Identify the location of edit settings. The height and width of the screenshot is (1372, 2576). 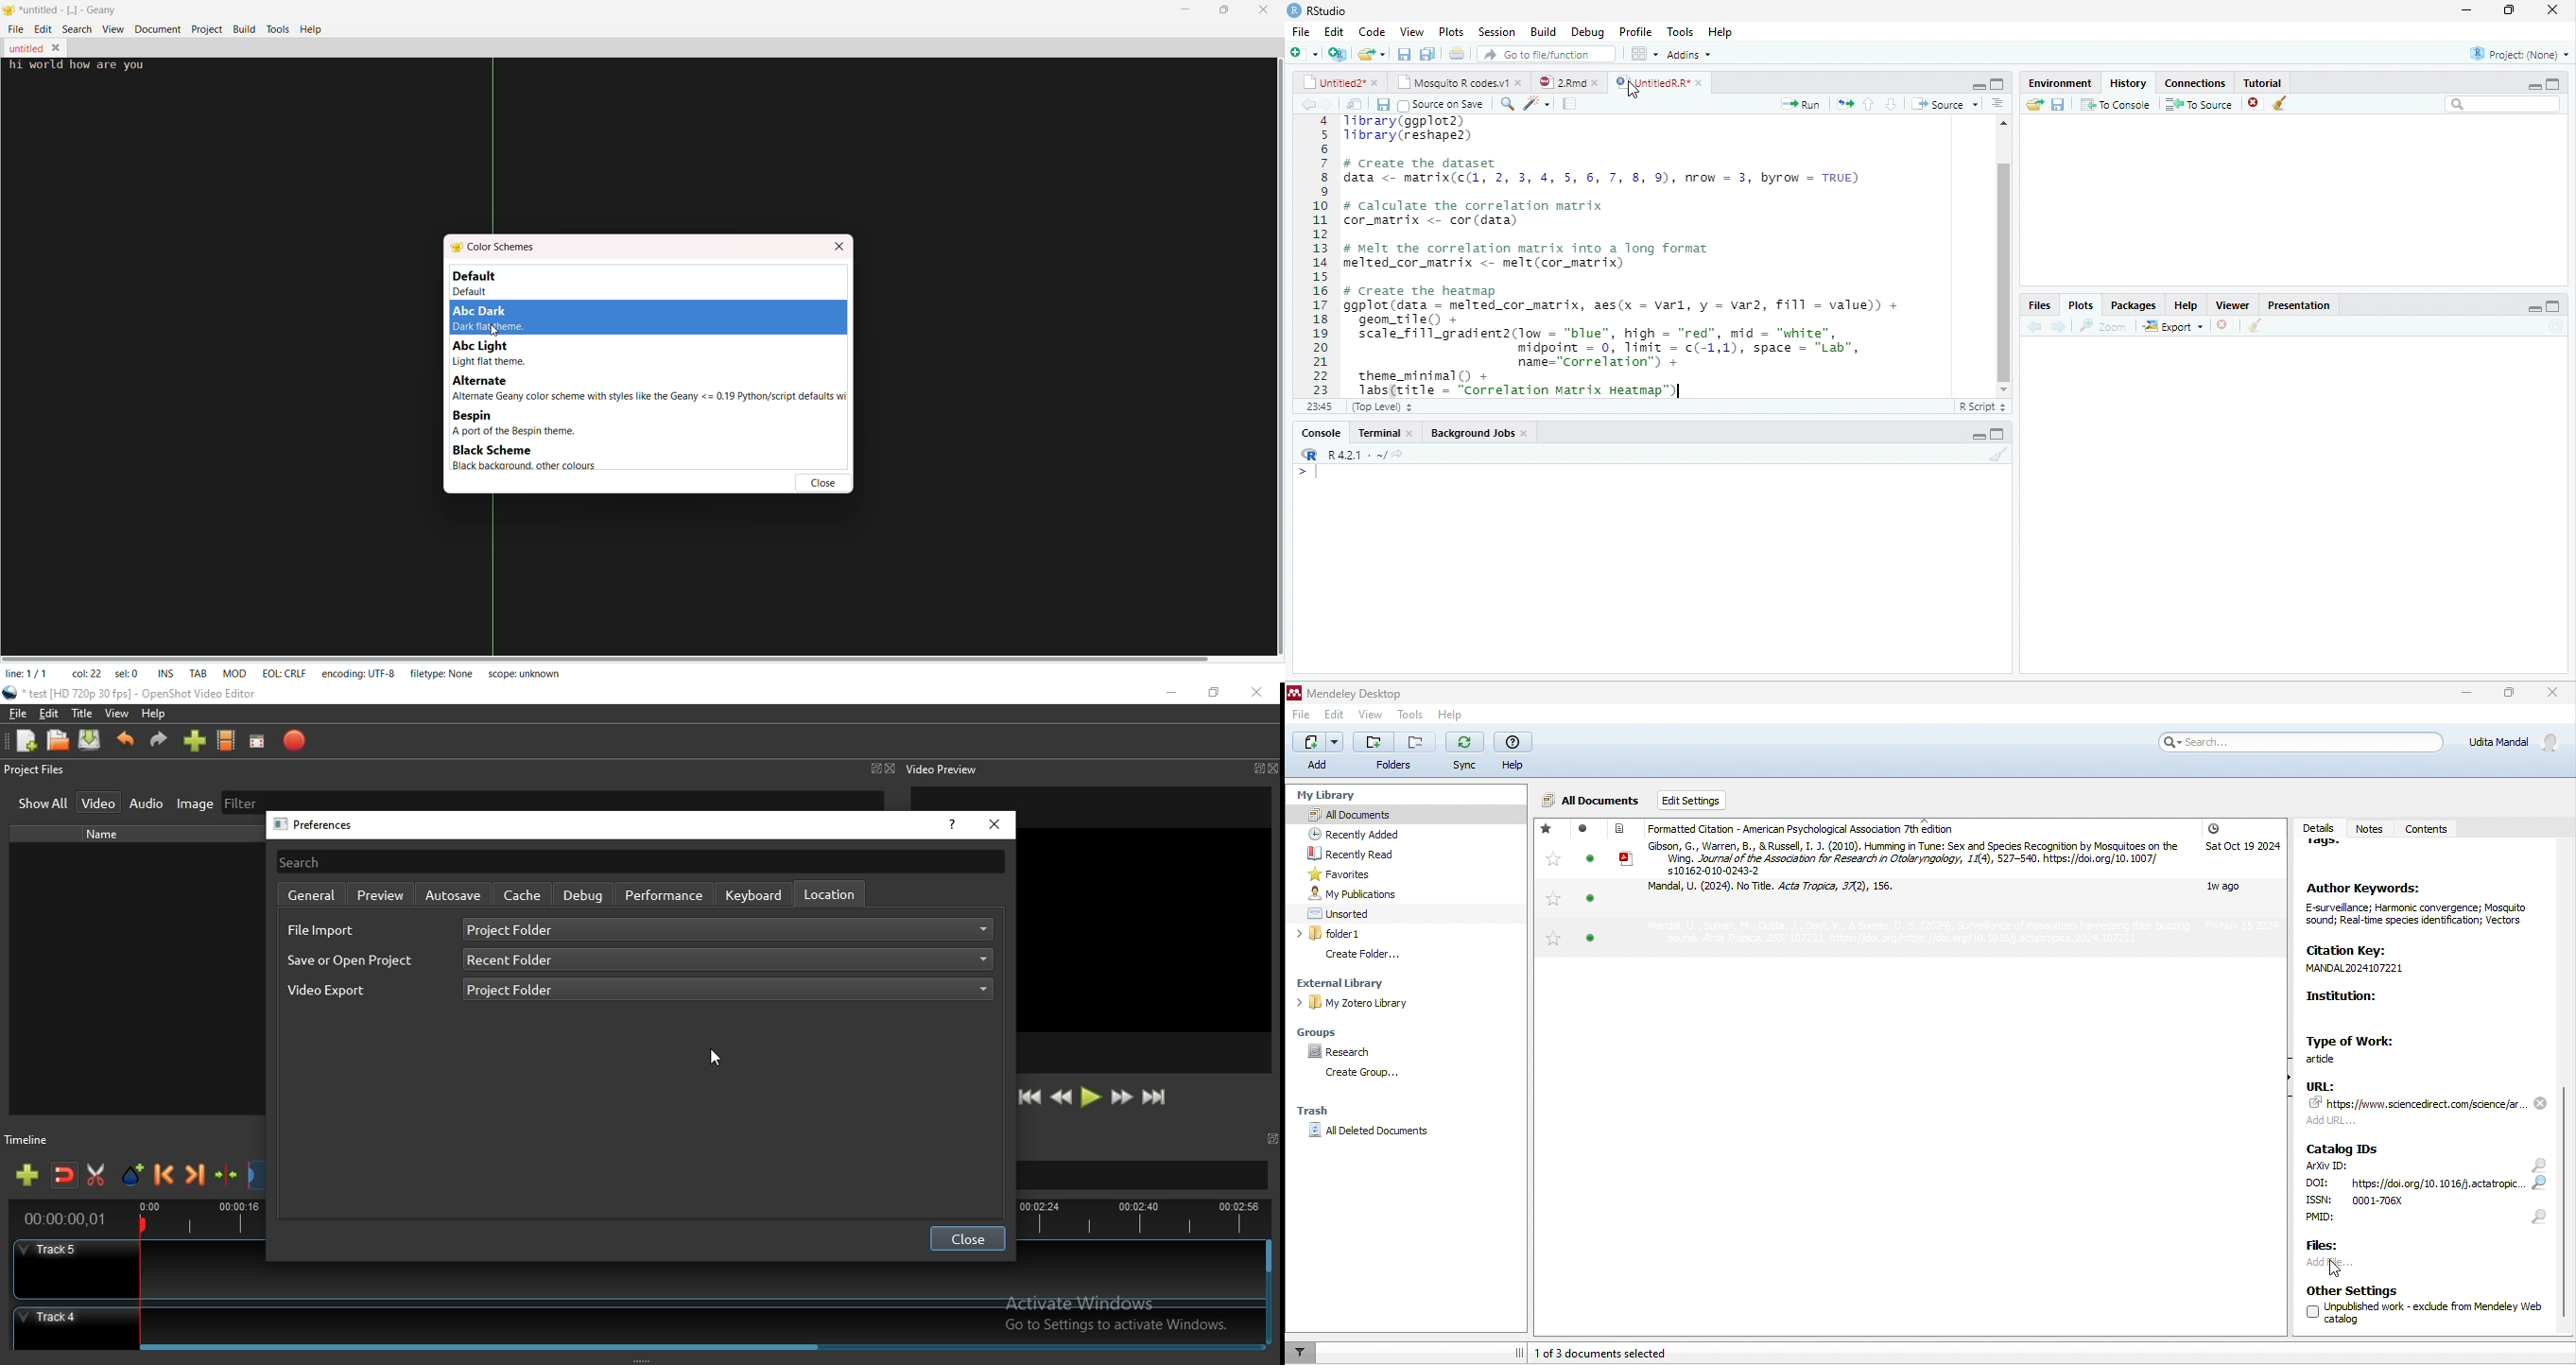
(1711, 801).